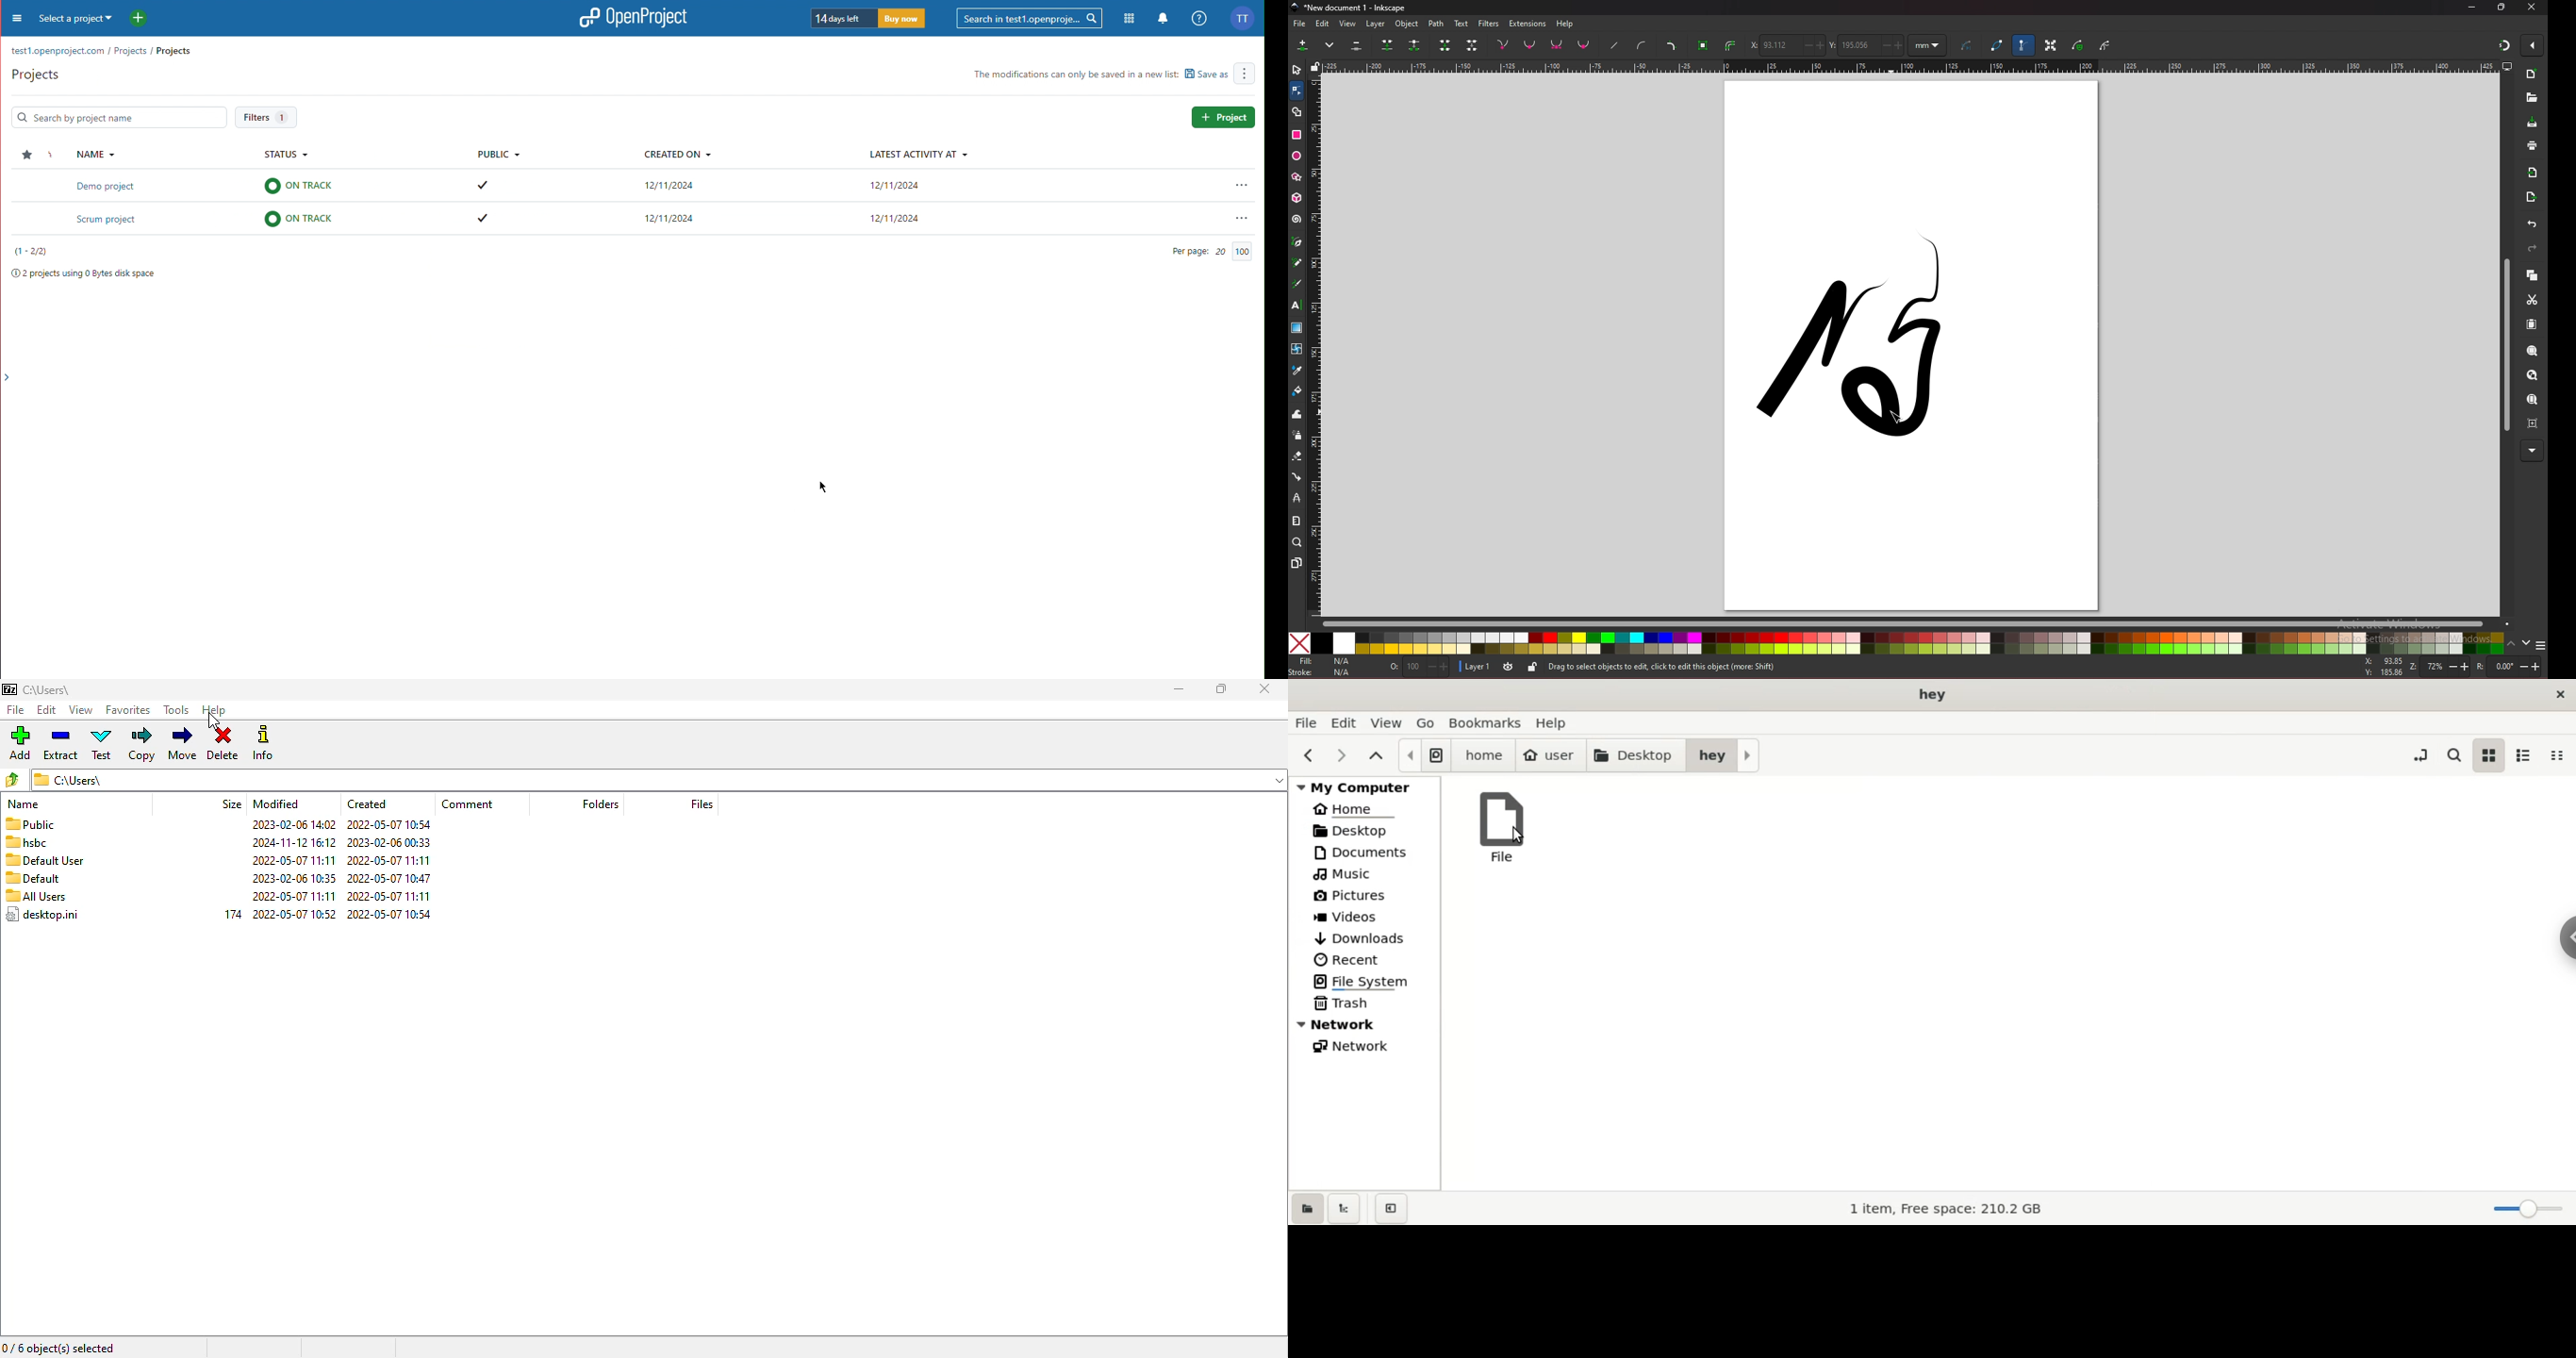  Describe the element at coordinates (1386, 45) in the screenshot. I see `join selected node` at that location.